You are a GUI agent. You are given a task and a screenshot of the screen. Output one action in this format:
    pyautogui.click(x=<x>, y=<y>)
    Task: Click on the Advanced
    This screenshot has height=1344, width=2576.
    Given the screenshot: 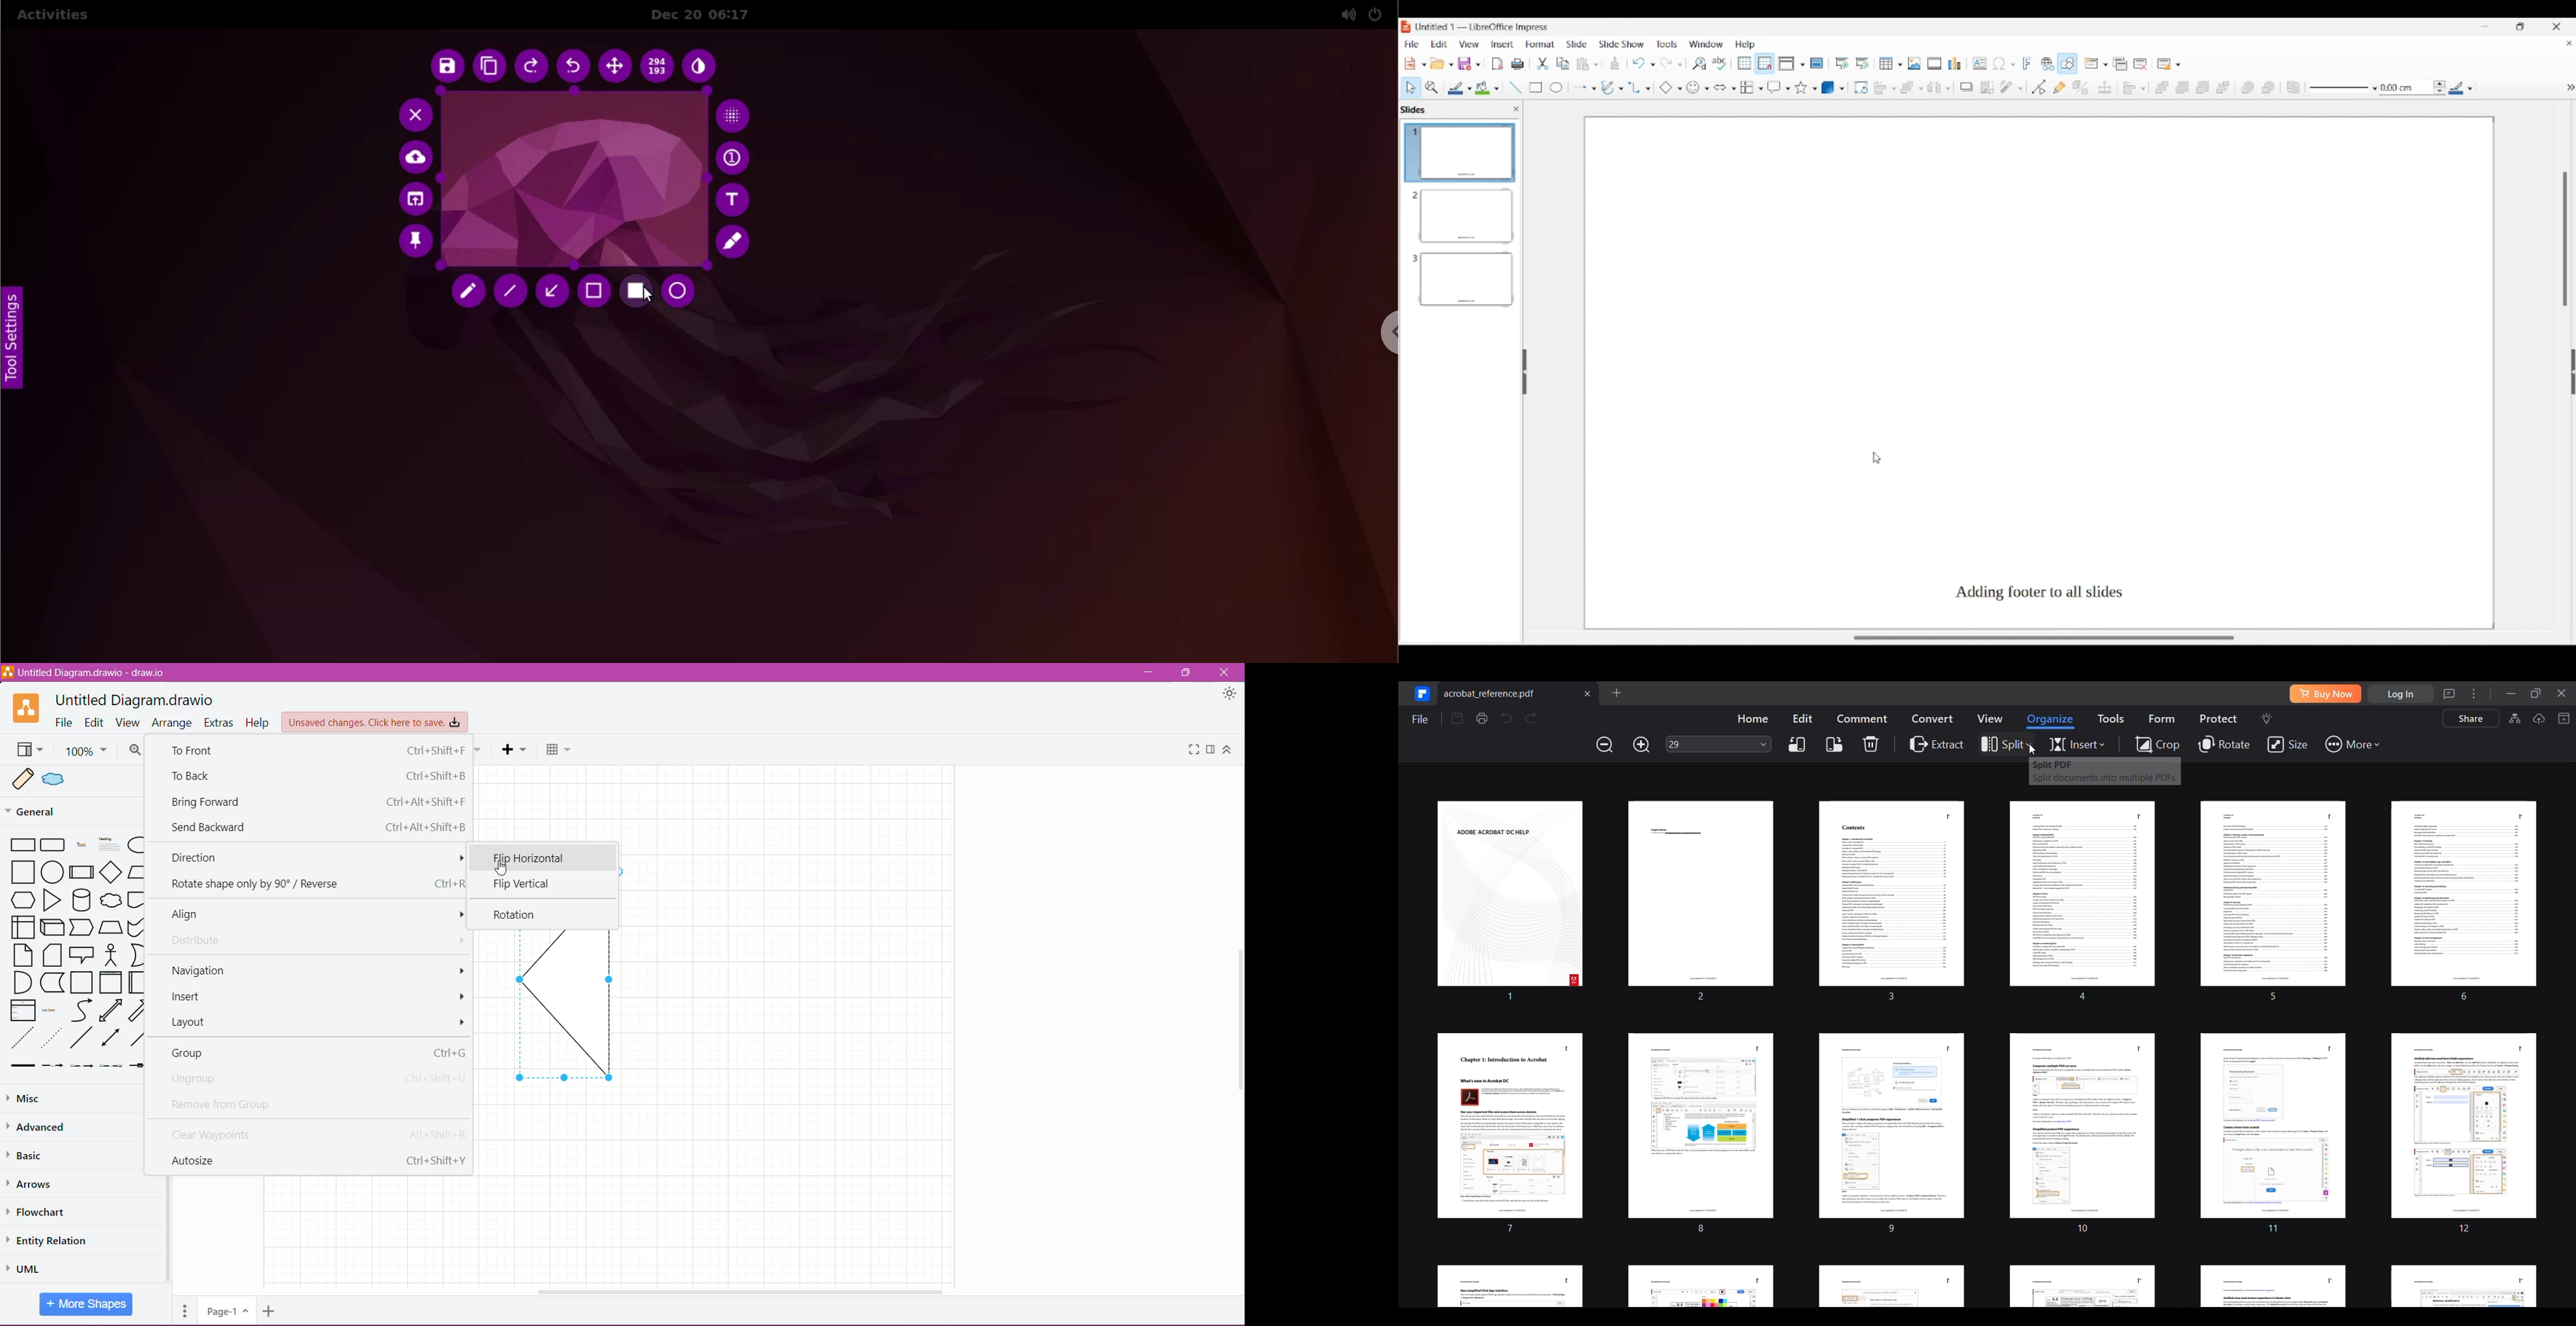 What is the action you would take?
    pyautogui.click(x=40, y=1129)
    